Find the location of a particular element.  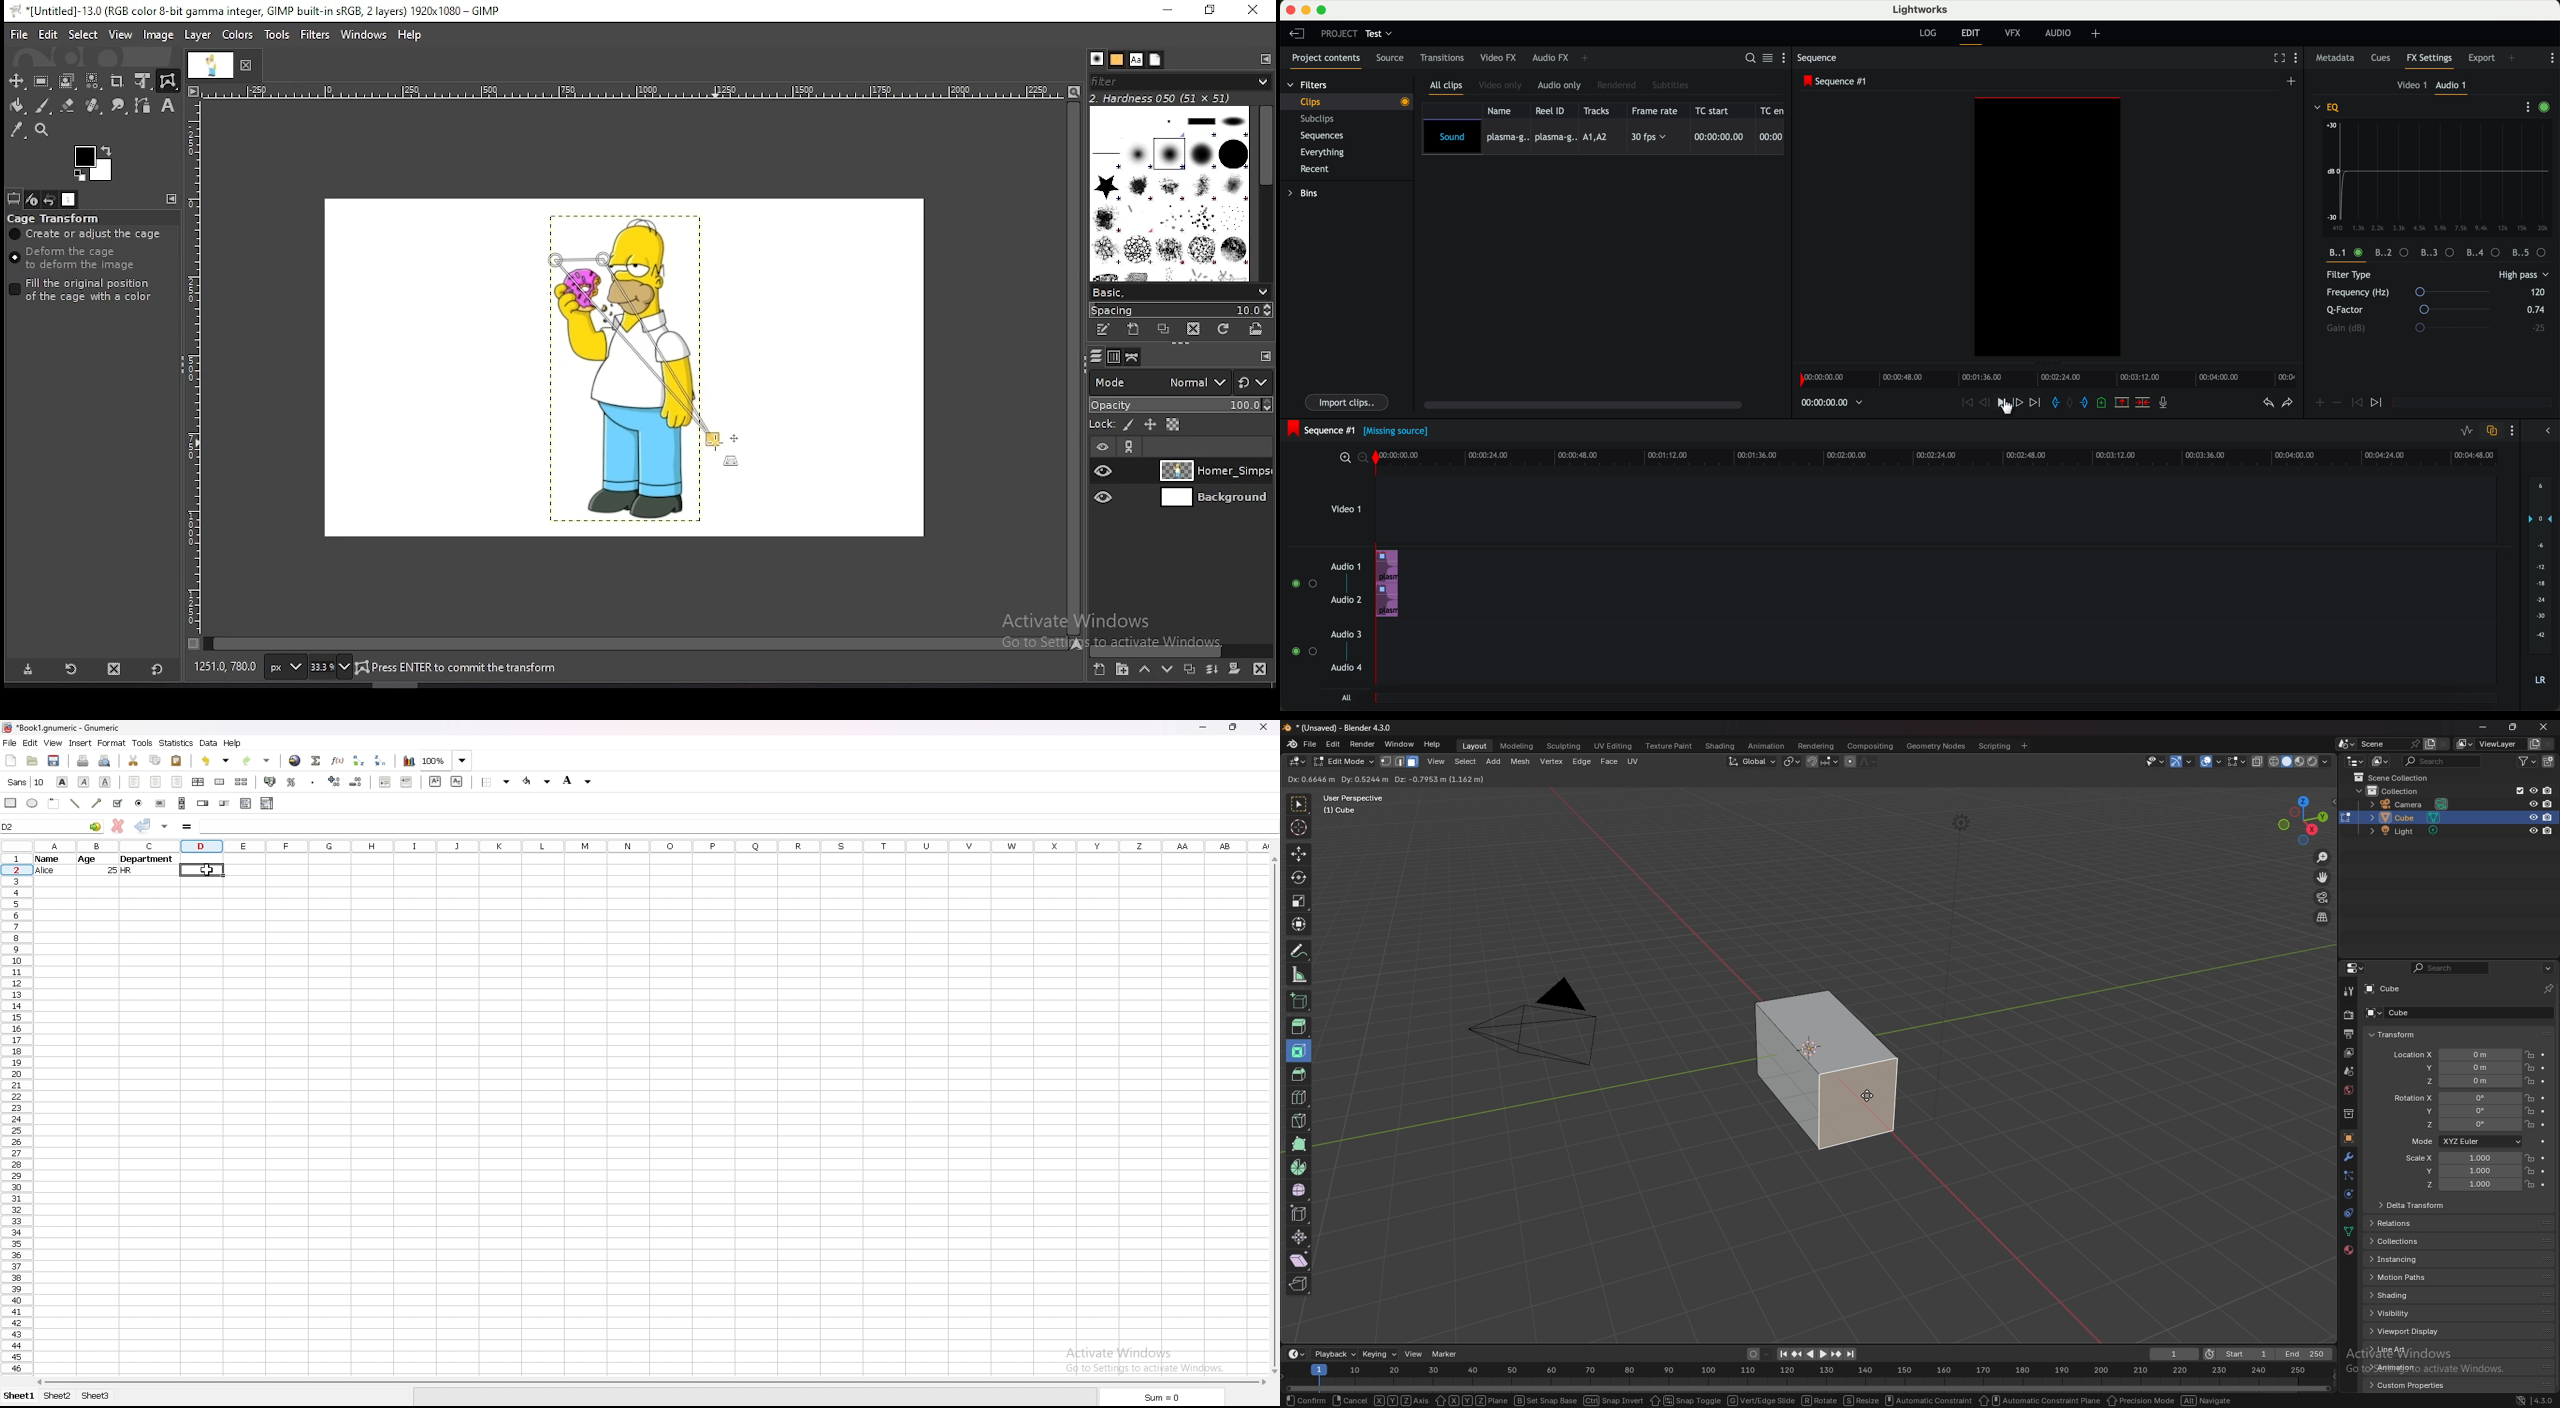

cut is located at coordinates (133, 761).